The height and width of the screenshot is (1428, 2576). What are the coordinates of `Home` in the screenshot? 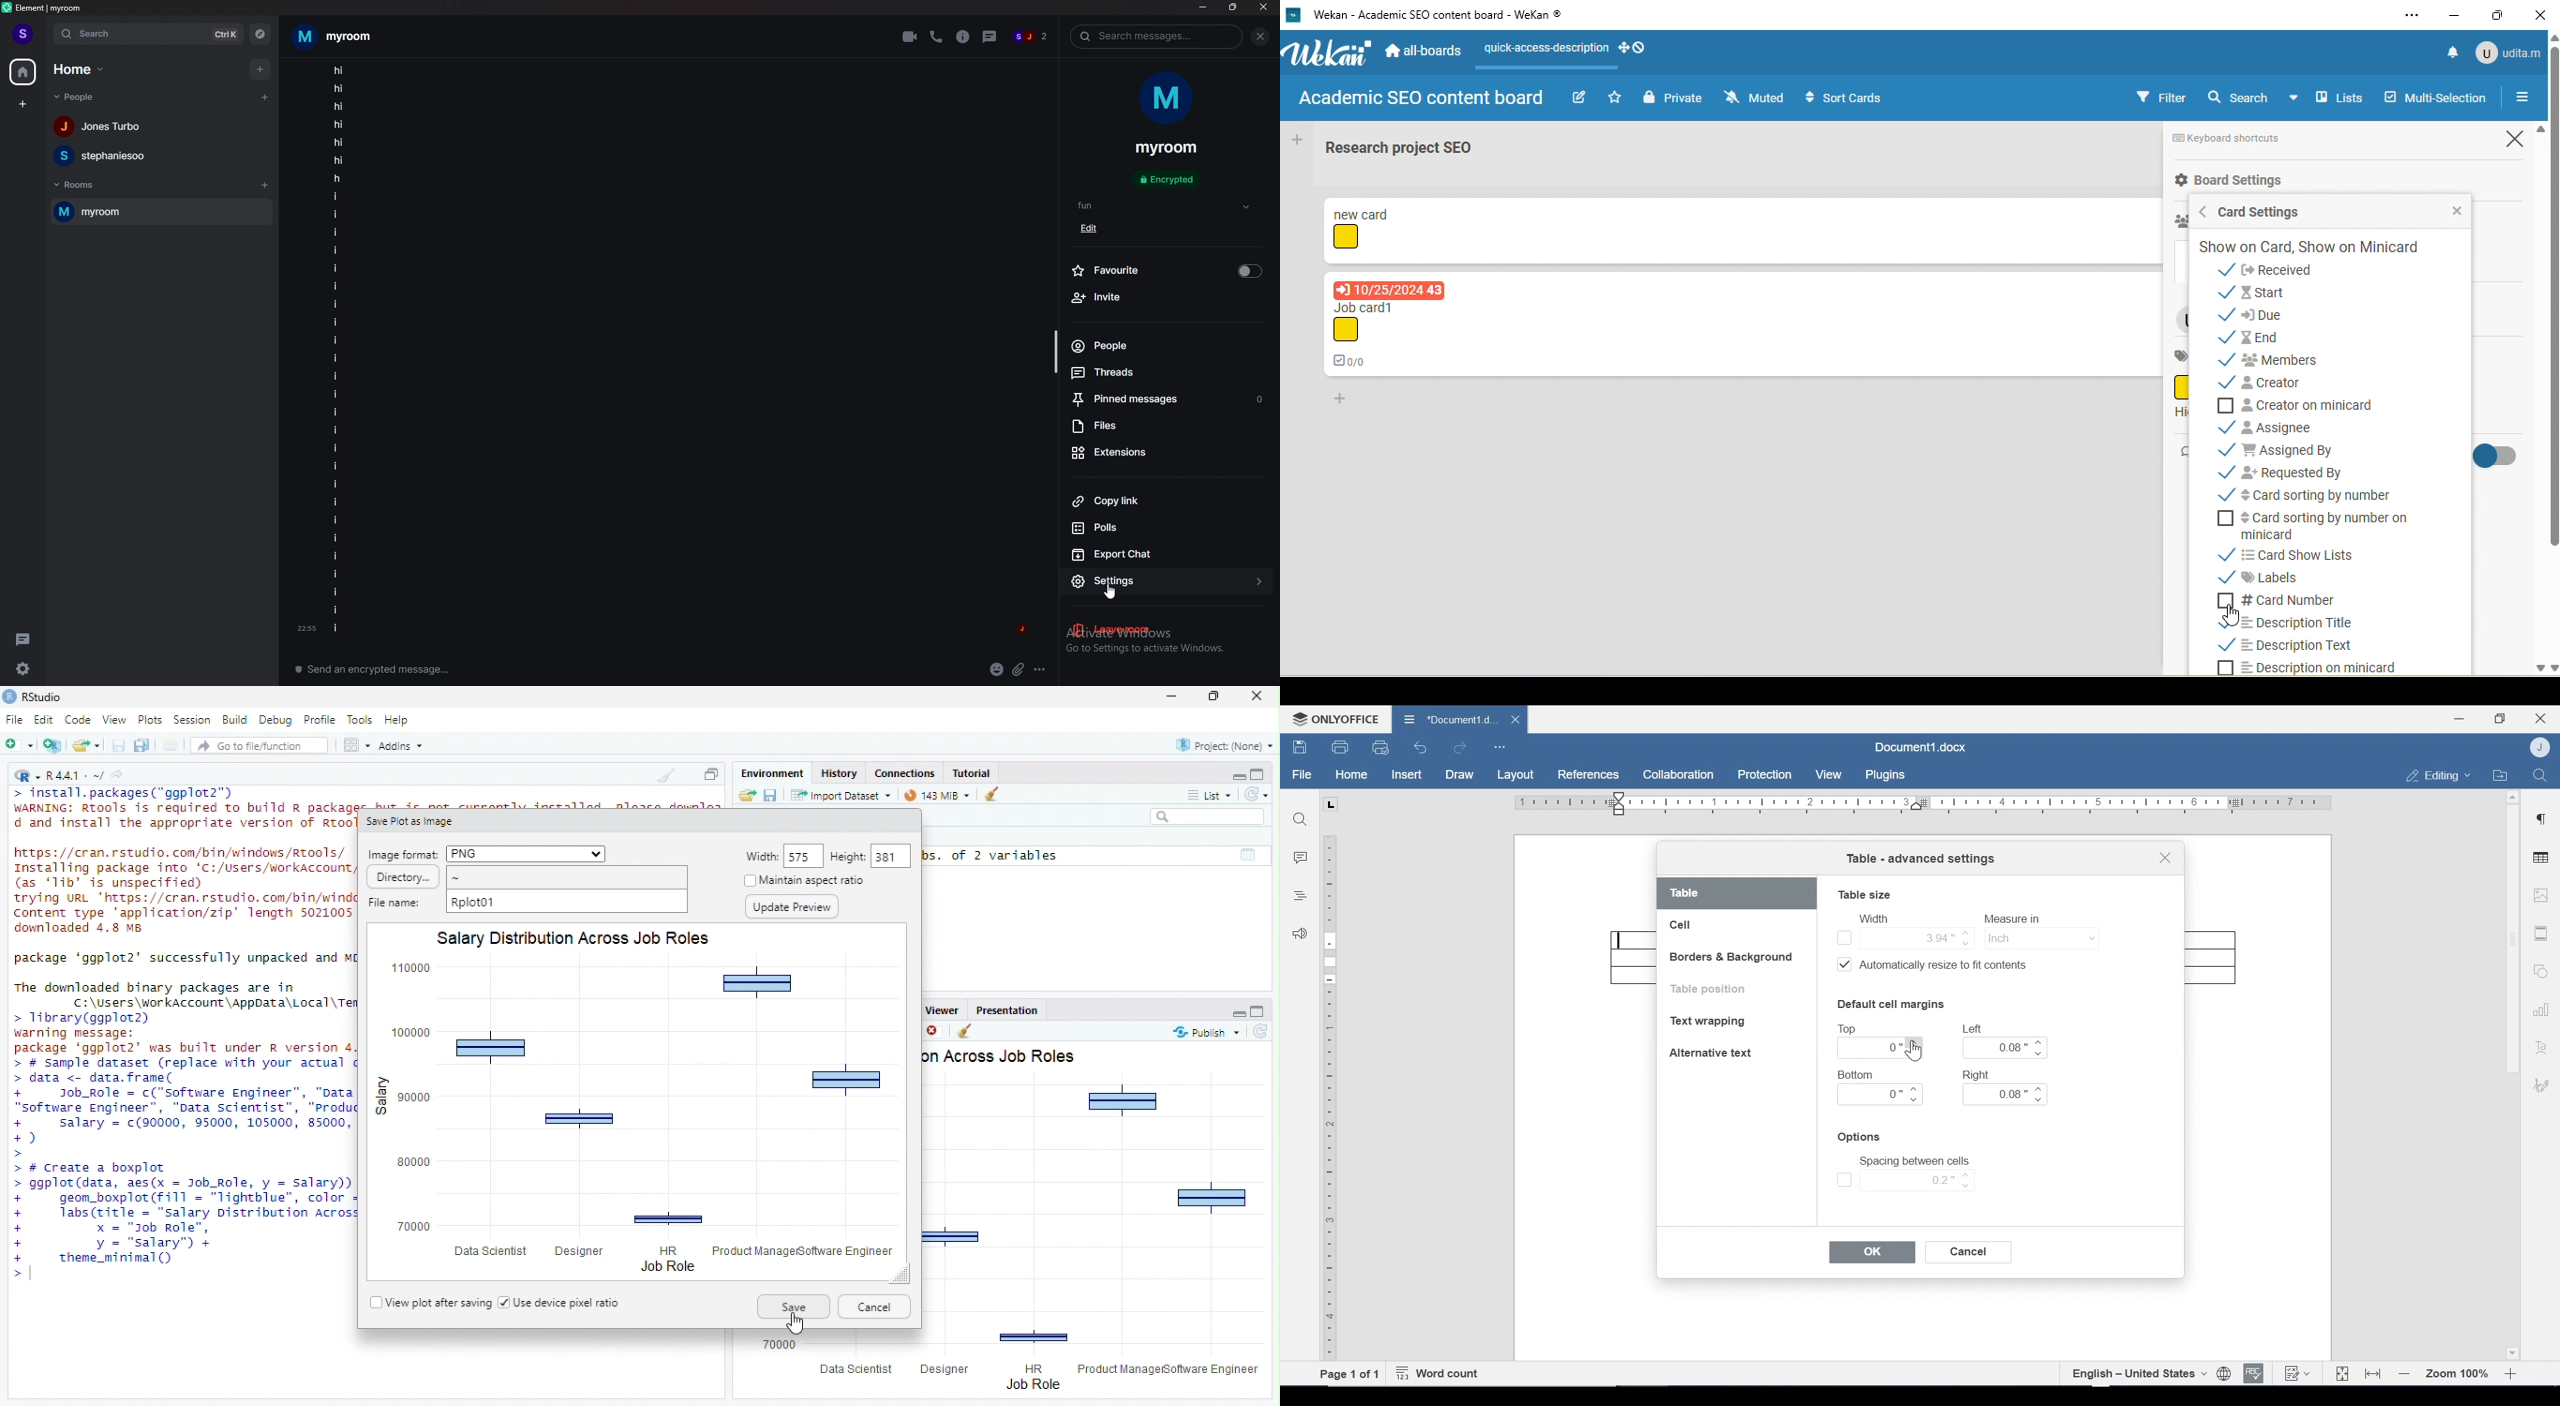 It's located at (1351, 775).